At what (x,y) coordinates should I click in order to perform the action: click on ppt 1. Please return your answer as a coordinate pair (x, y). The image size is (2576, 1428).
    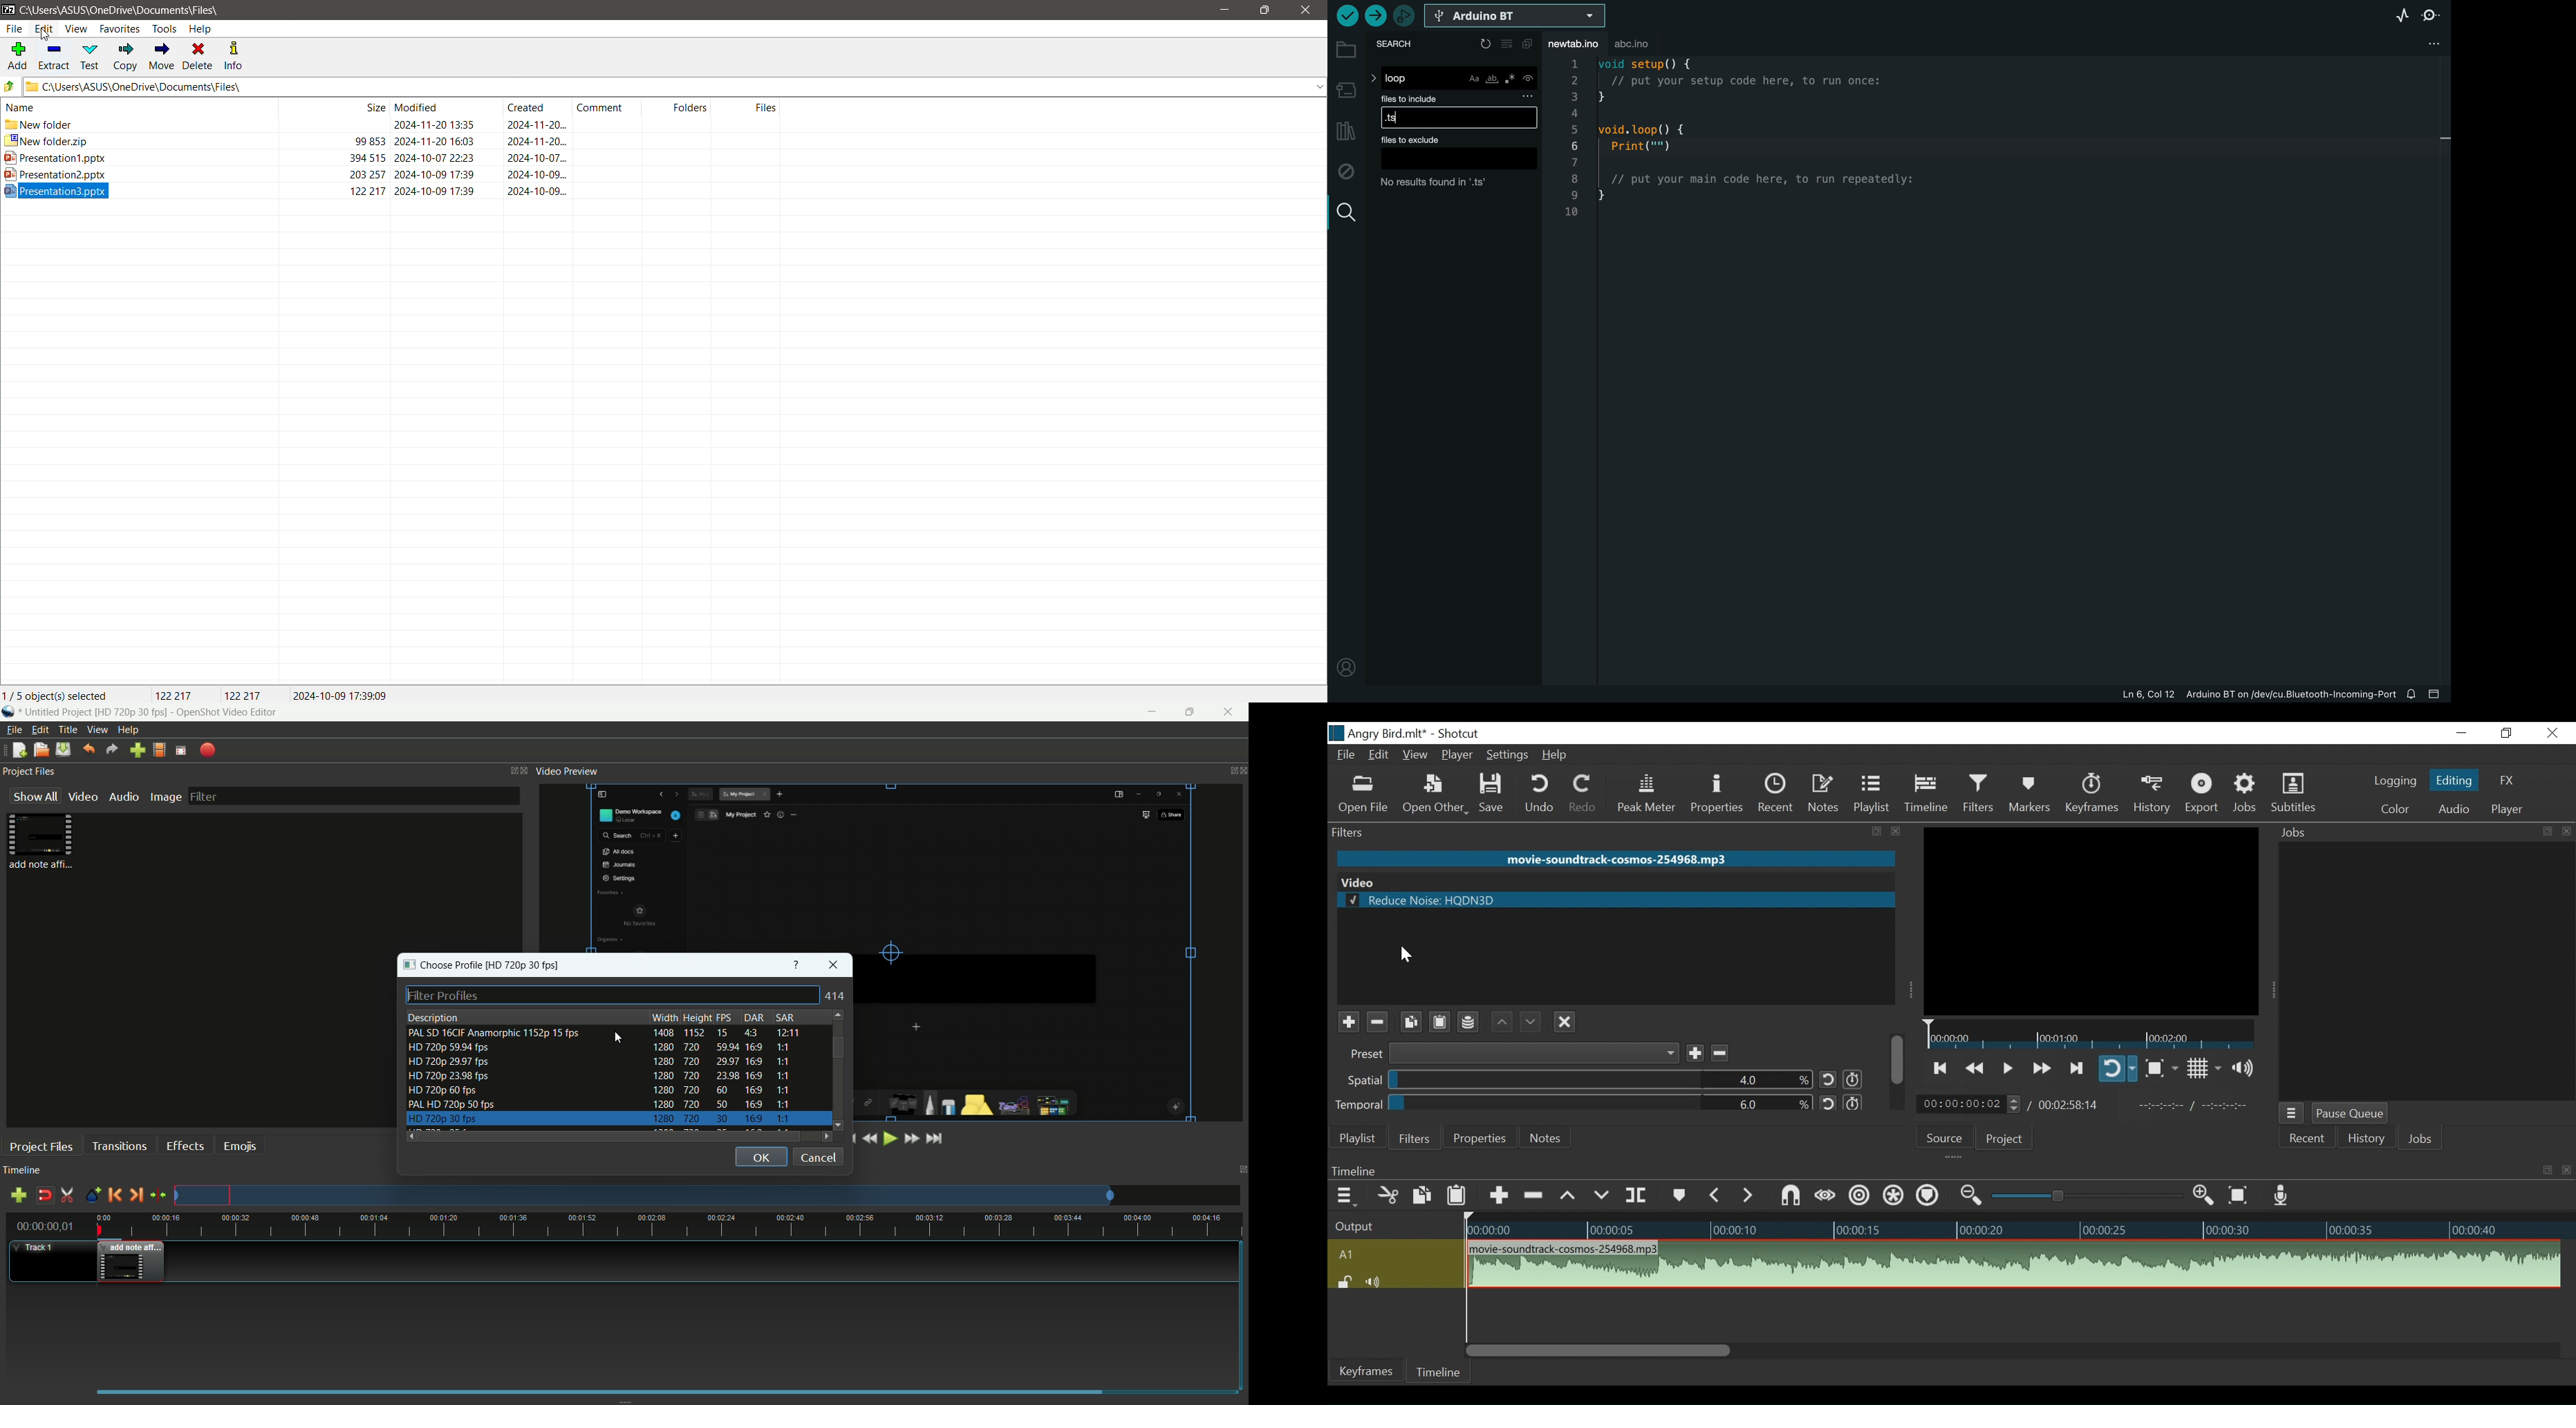
    Looking at the image, I should click on (391, 158).